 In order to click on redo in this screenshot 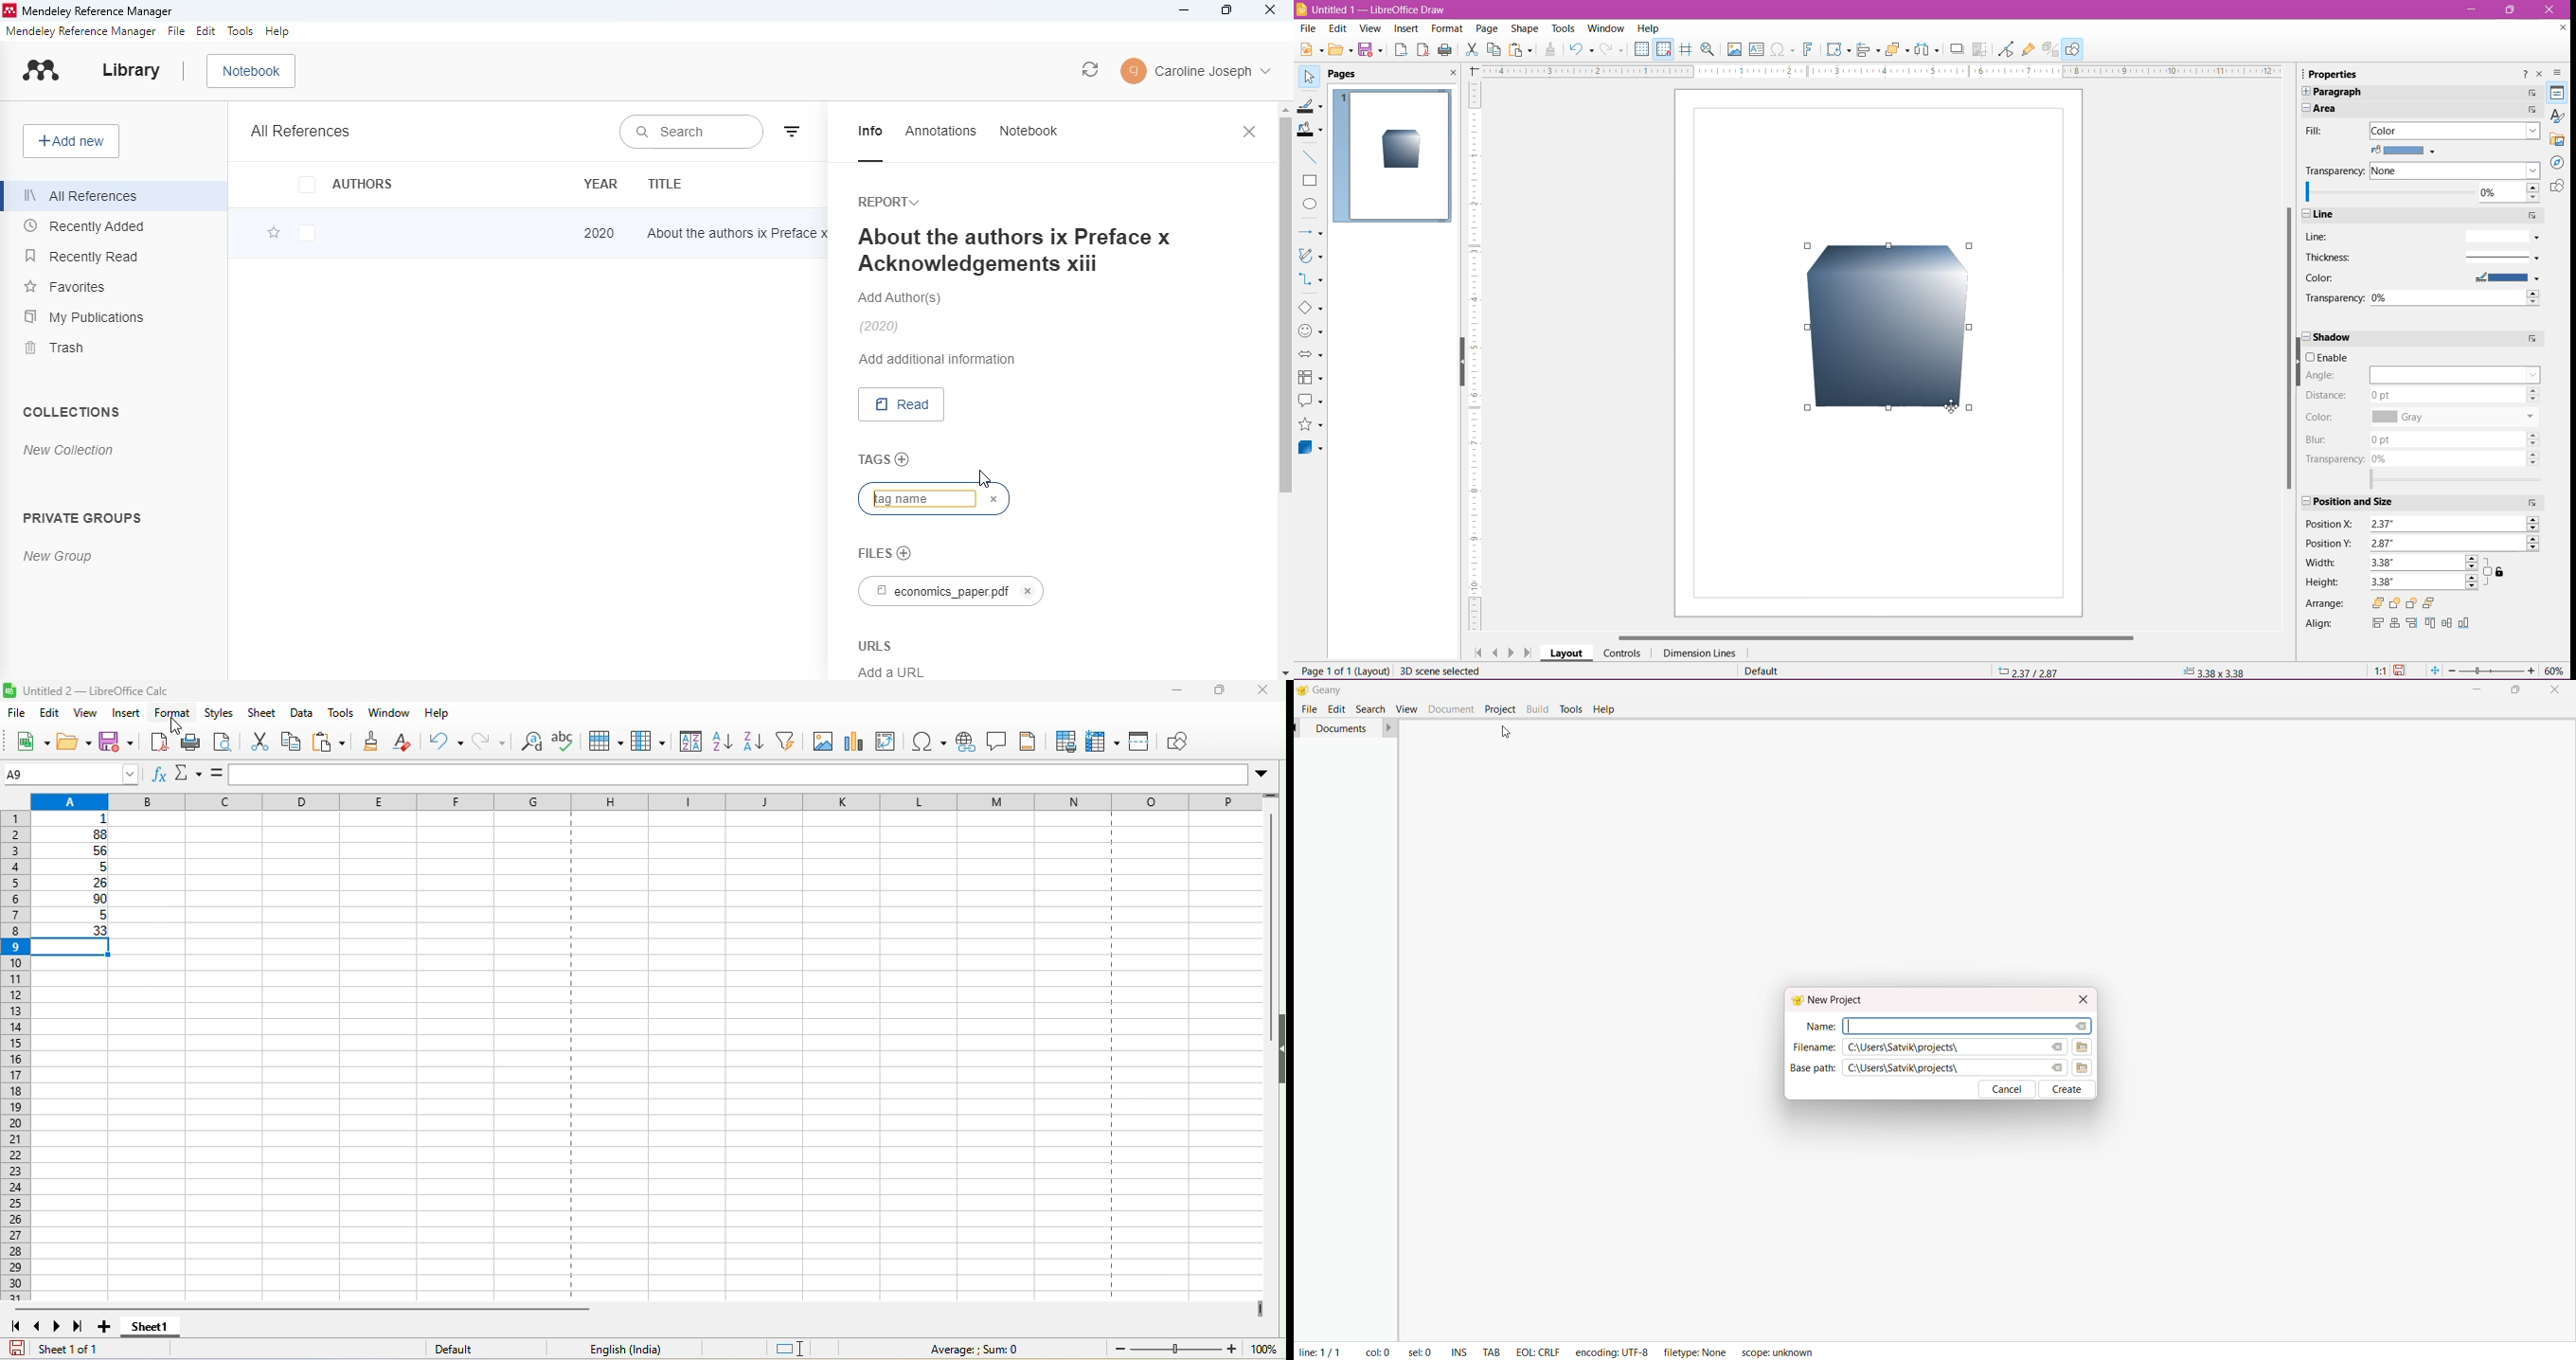, I will do `click(491, 743)`.